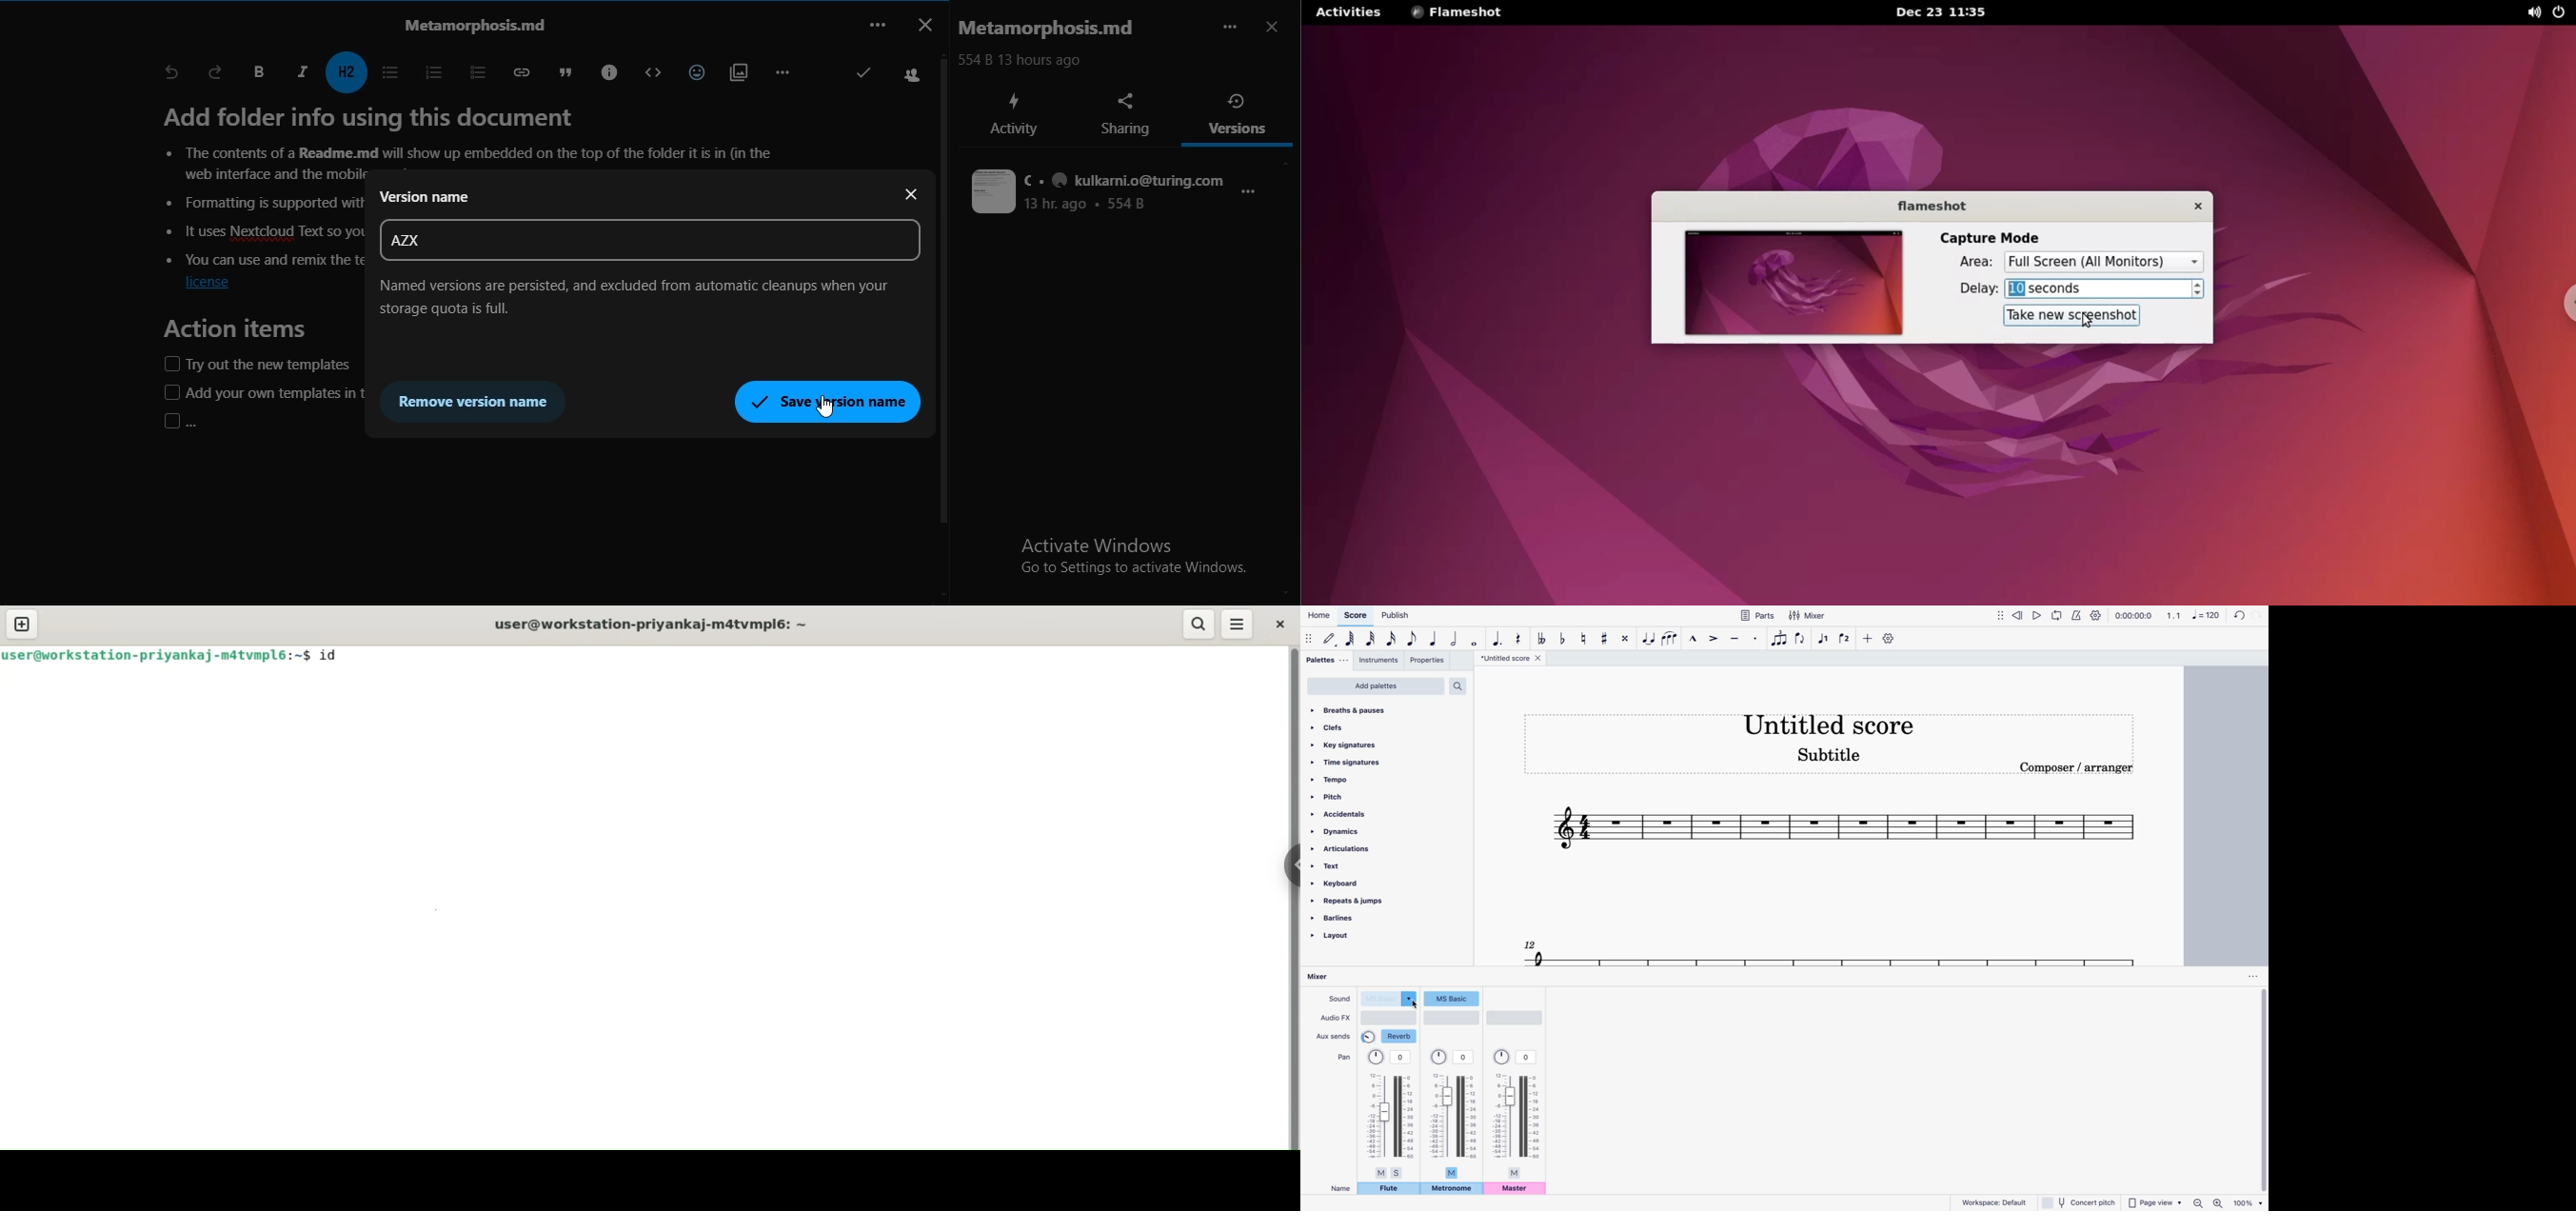 The width and height of the screenshot is (2576, 1232). Describe the element at coordinates (1428, 661) in the screenshot. I see `properties` at that location.